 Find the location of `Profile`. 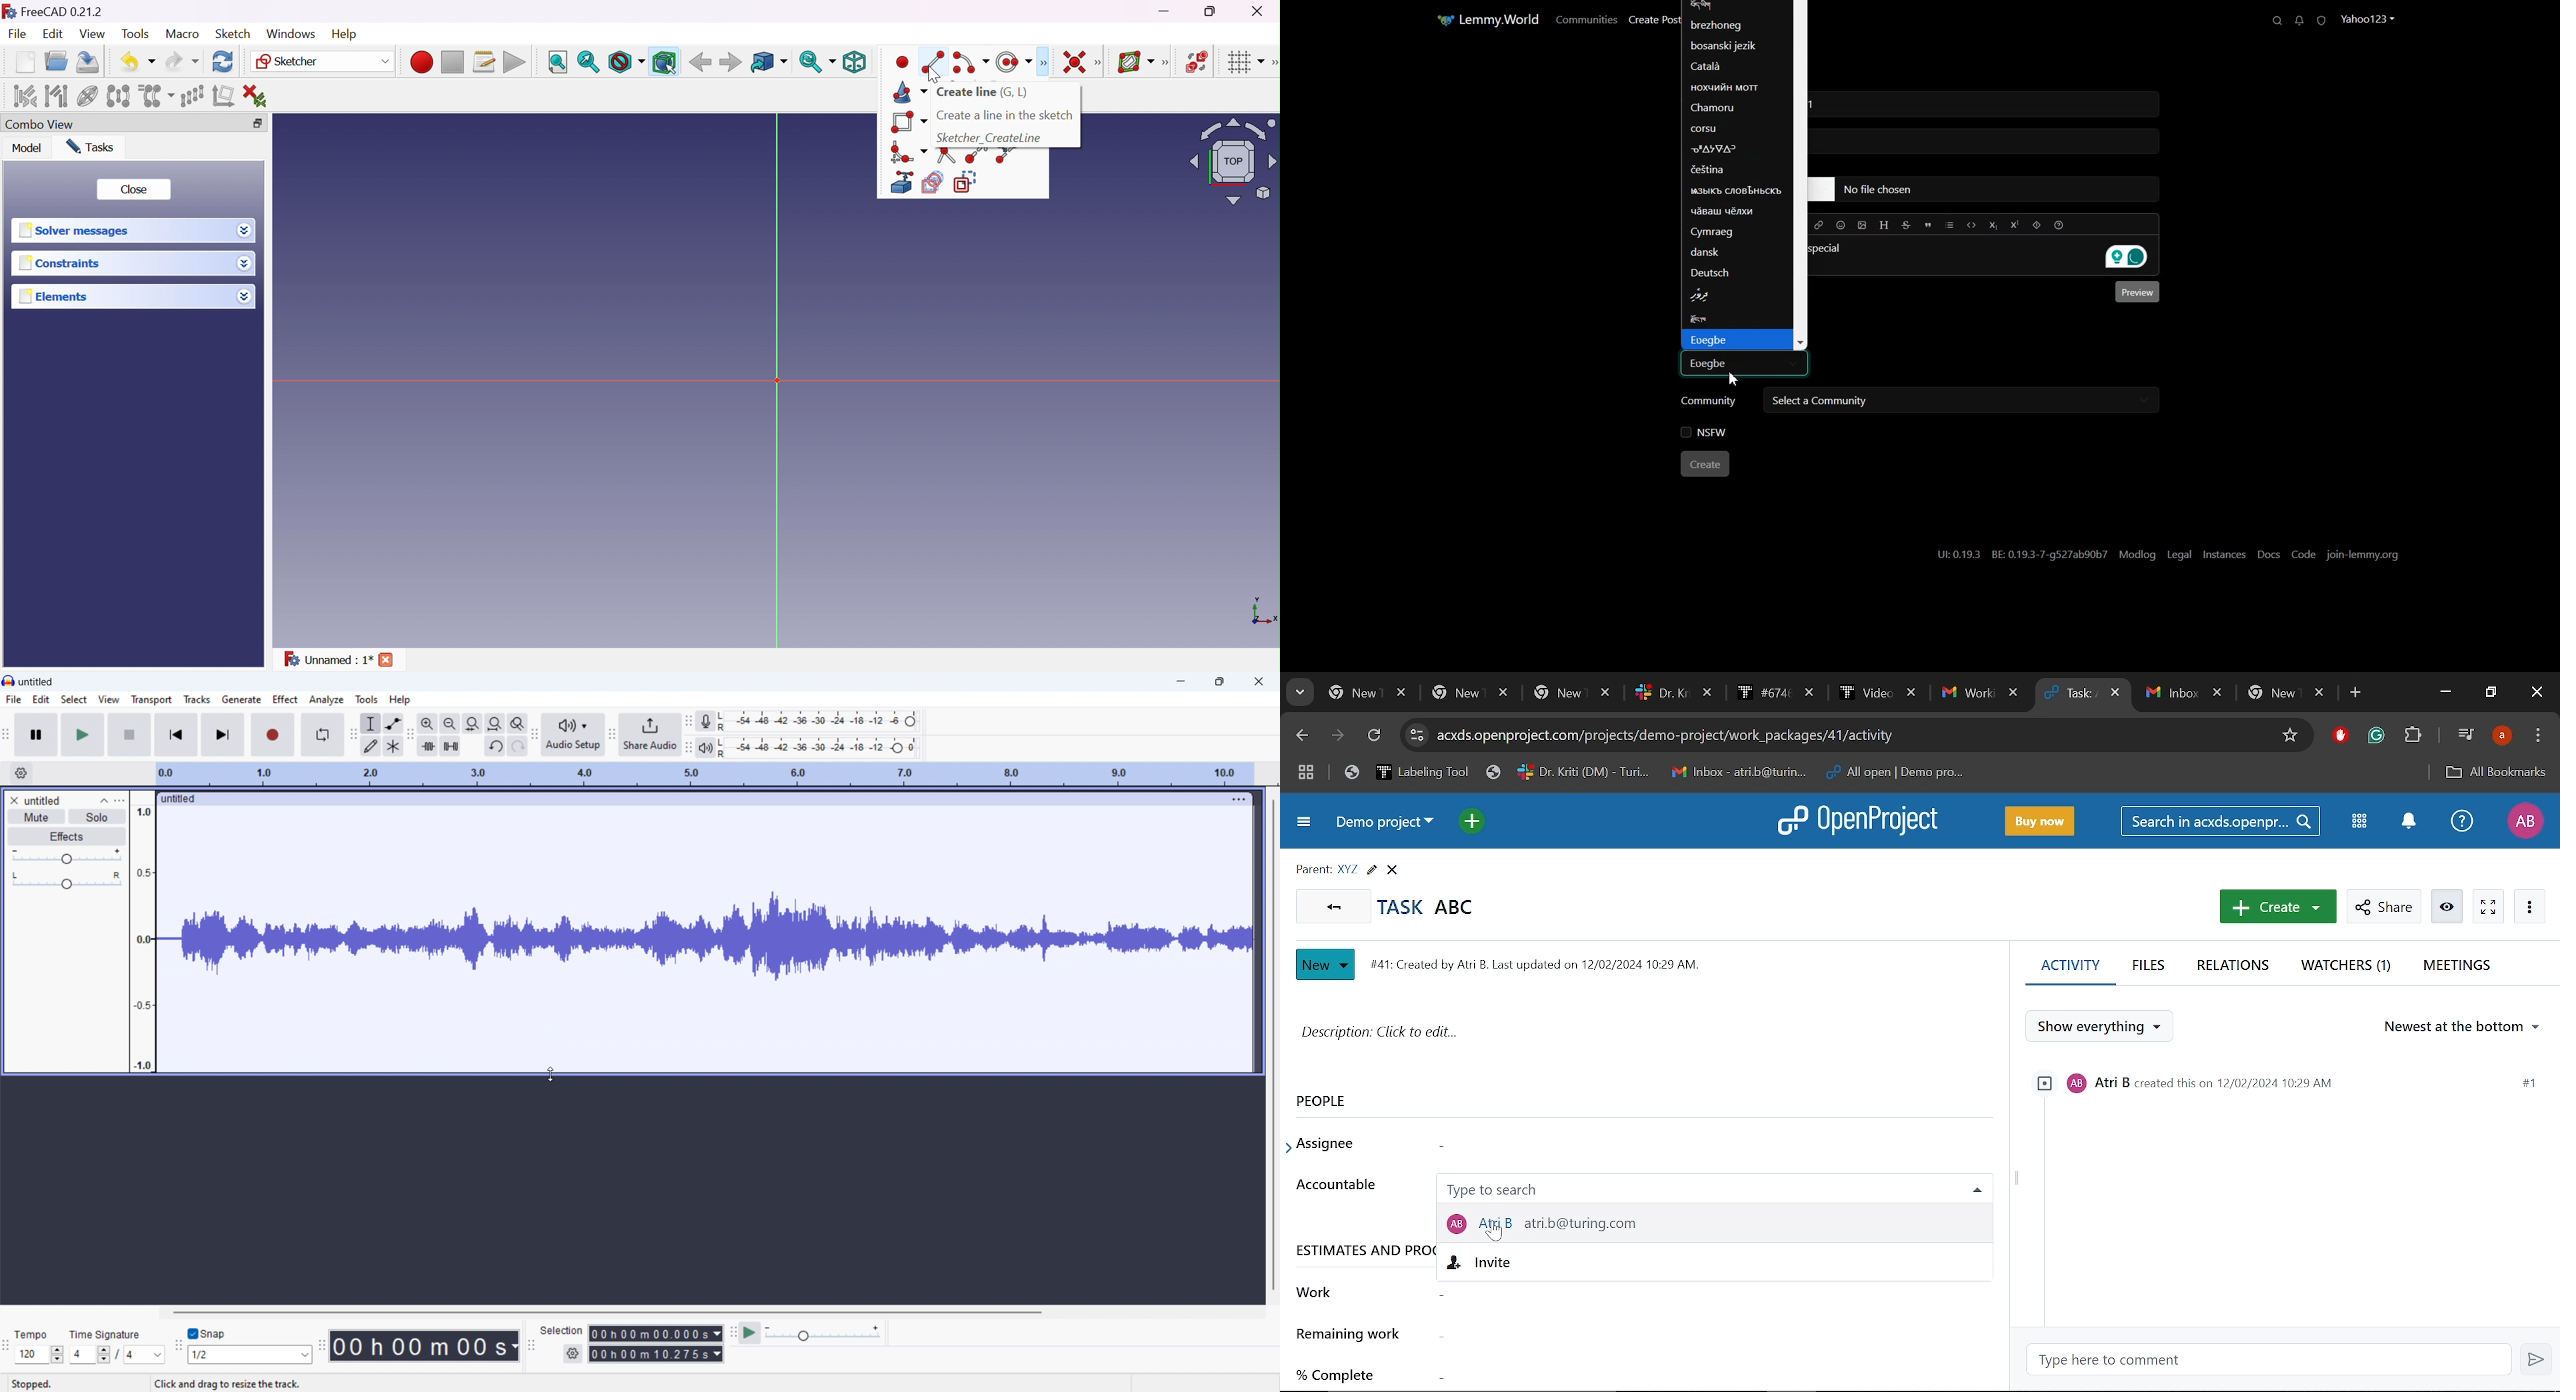

Profile is located at coordinates (2371, 19).